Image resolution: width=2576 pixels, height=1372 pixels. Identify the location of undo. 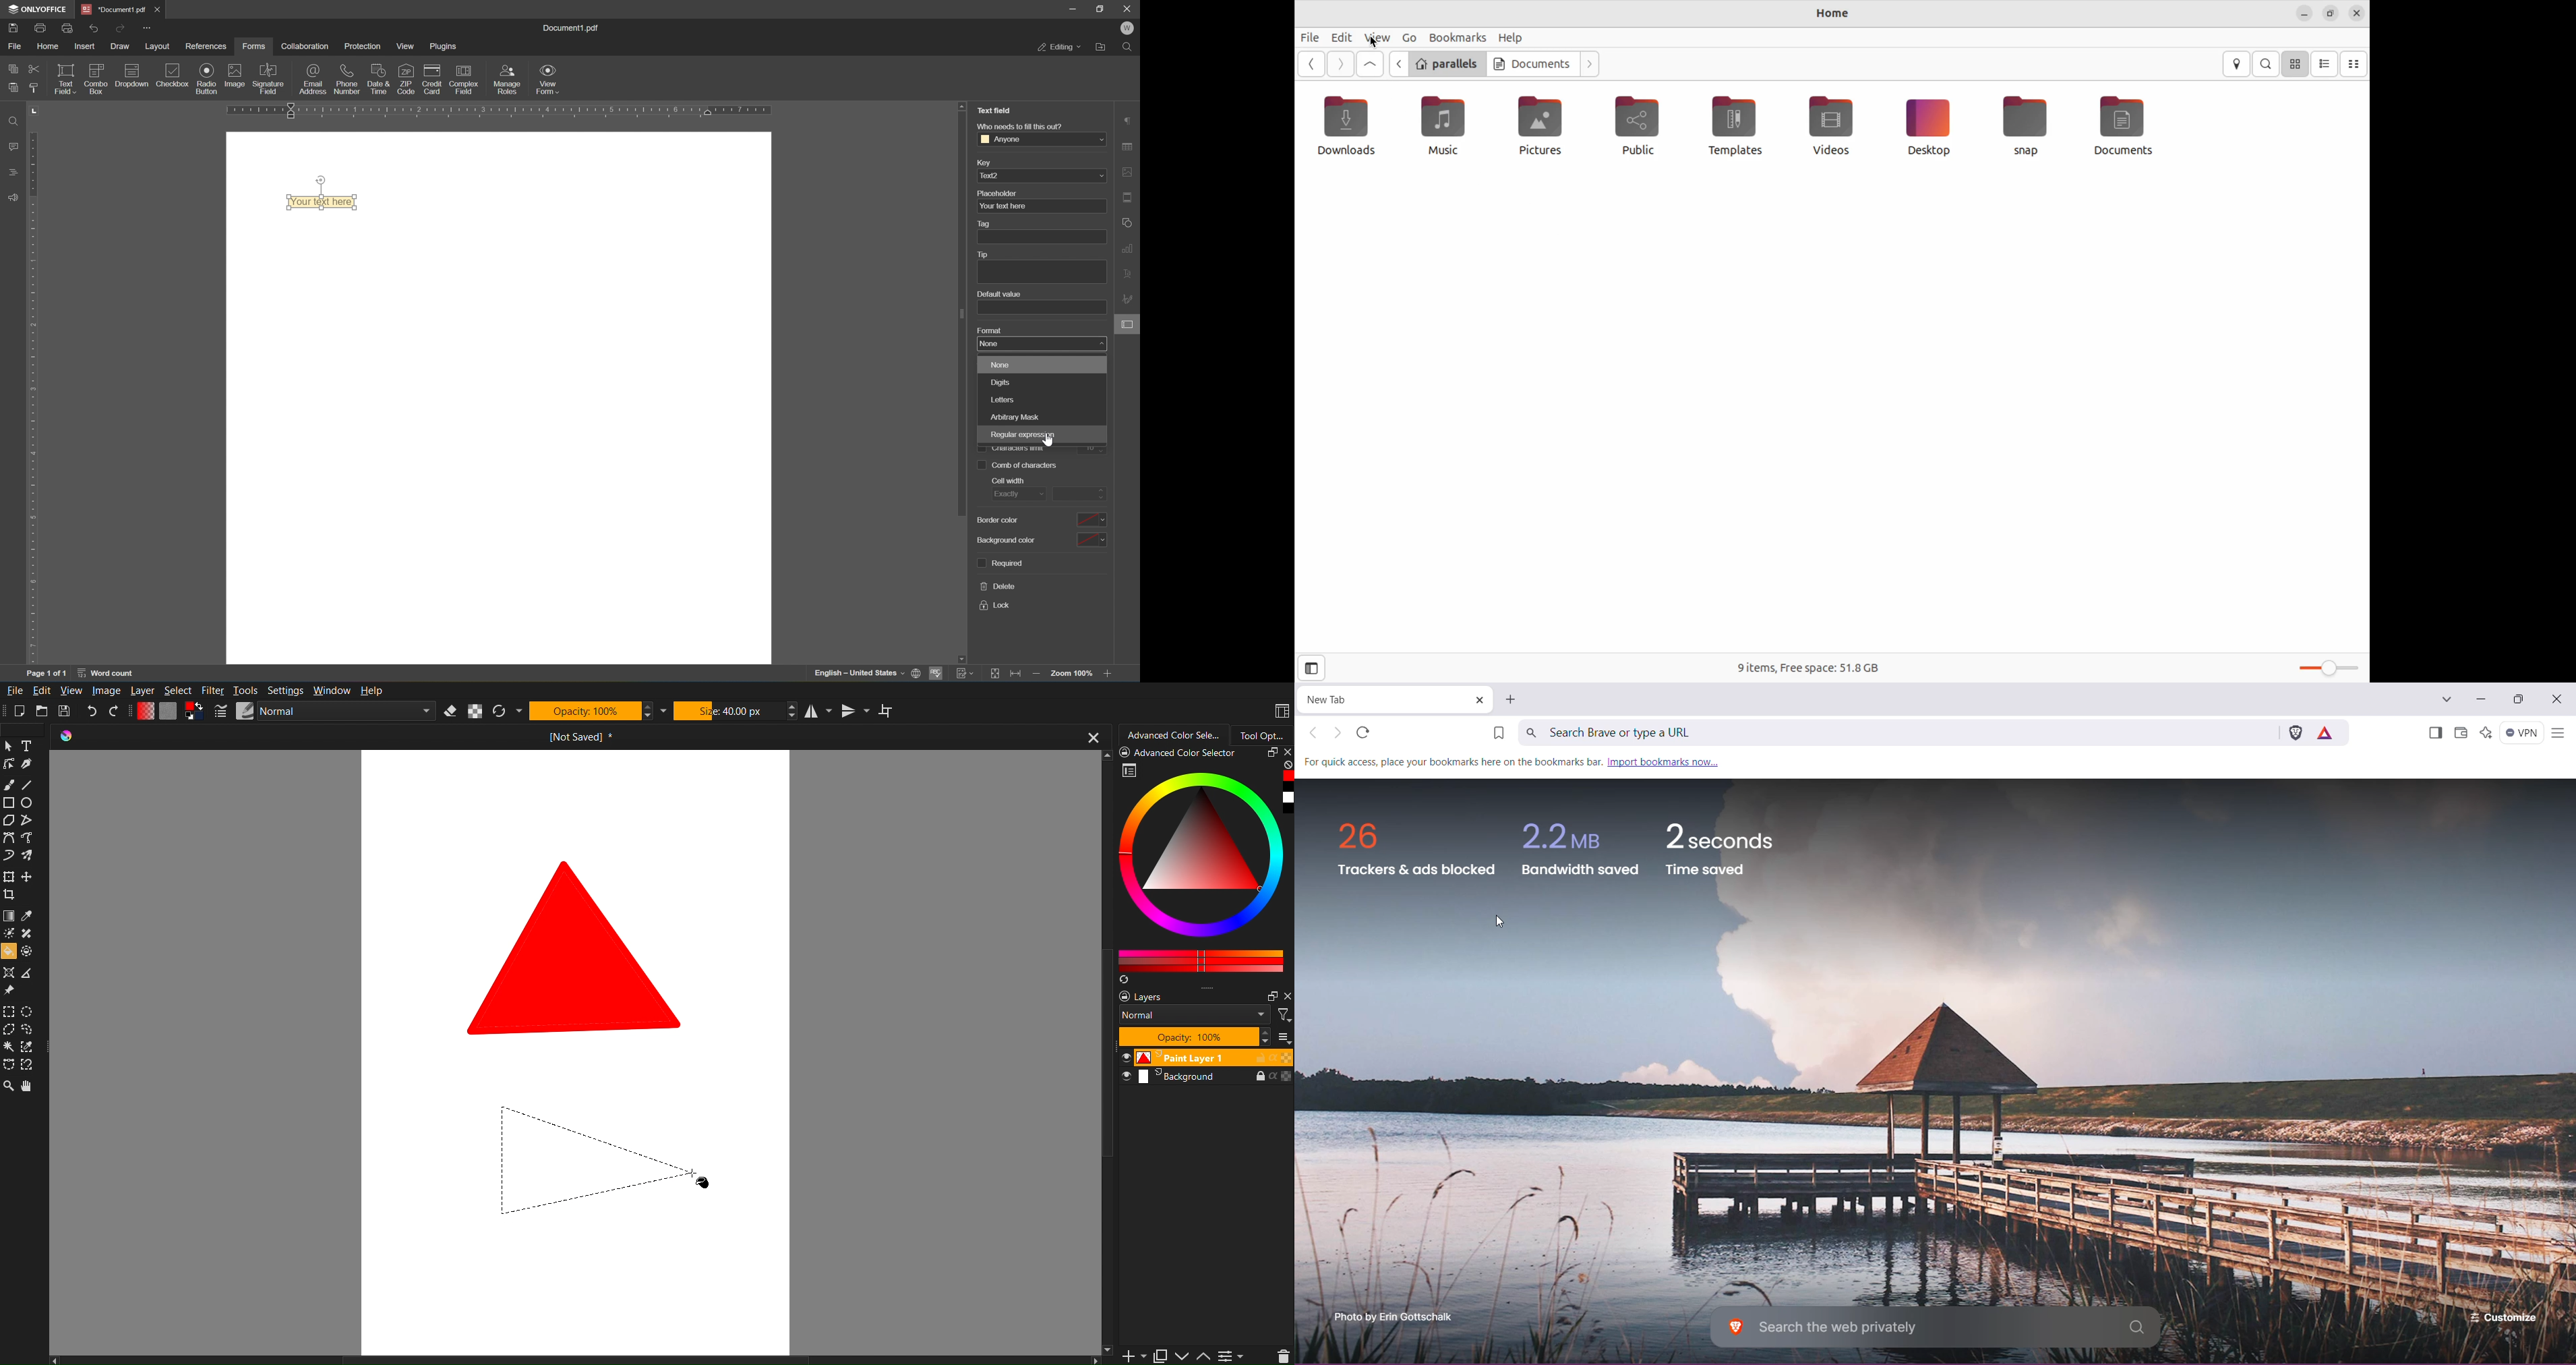
(94, 28).